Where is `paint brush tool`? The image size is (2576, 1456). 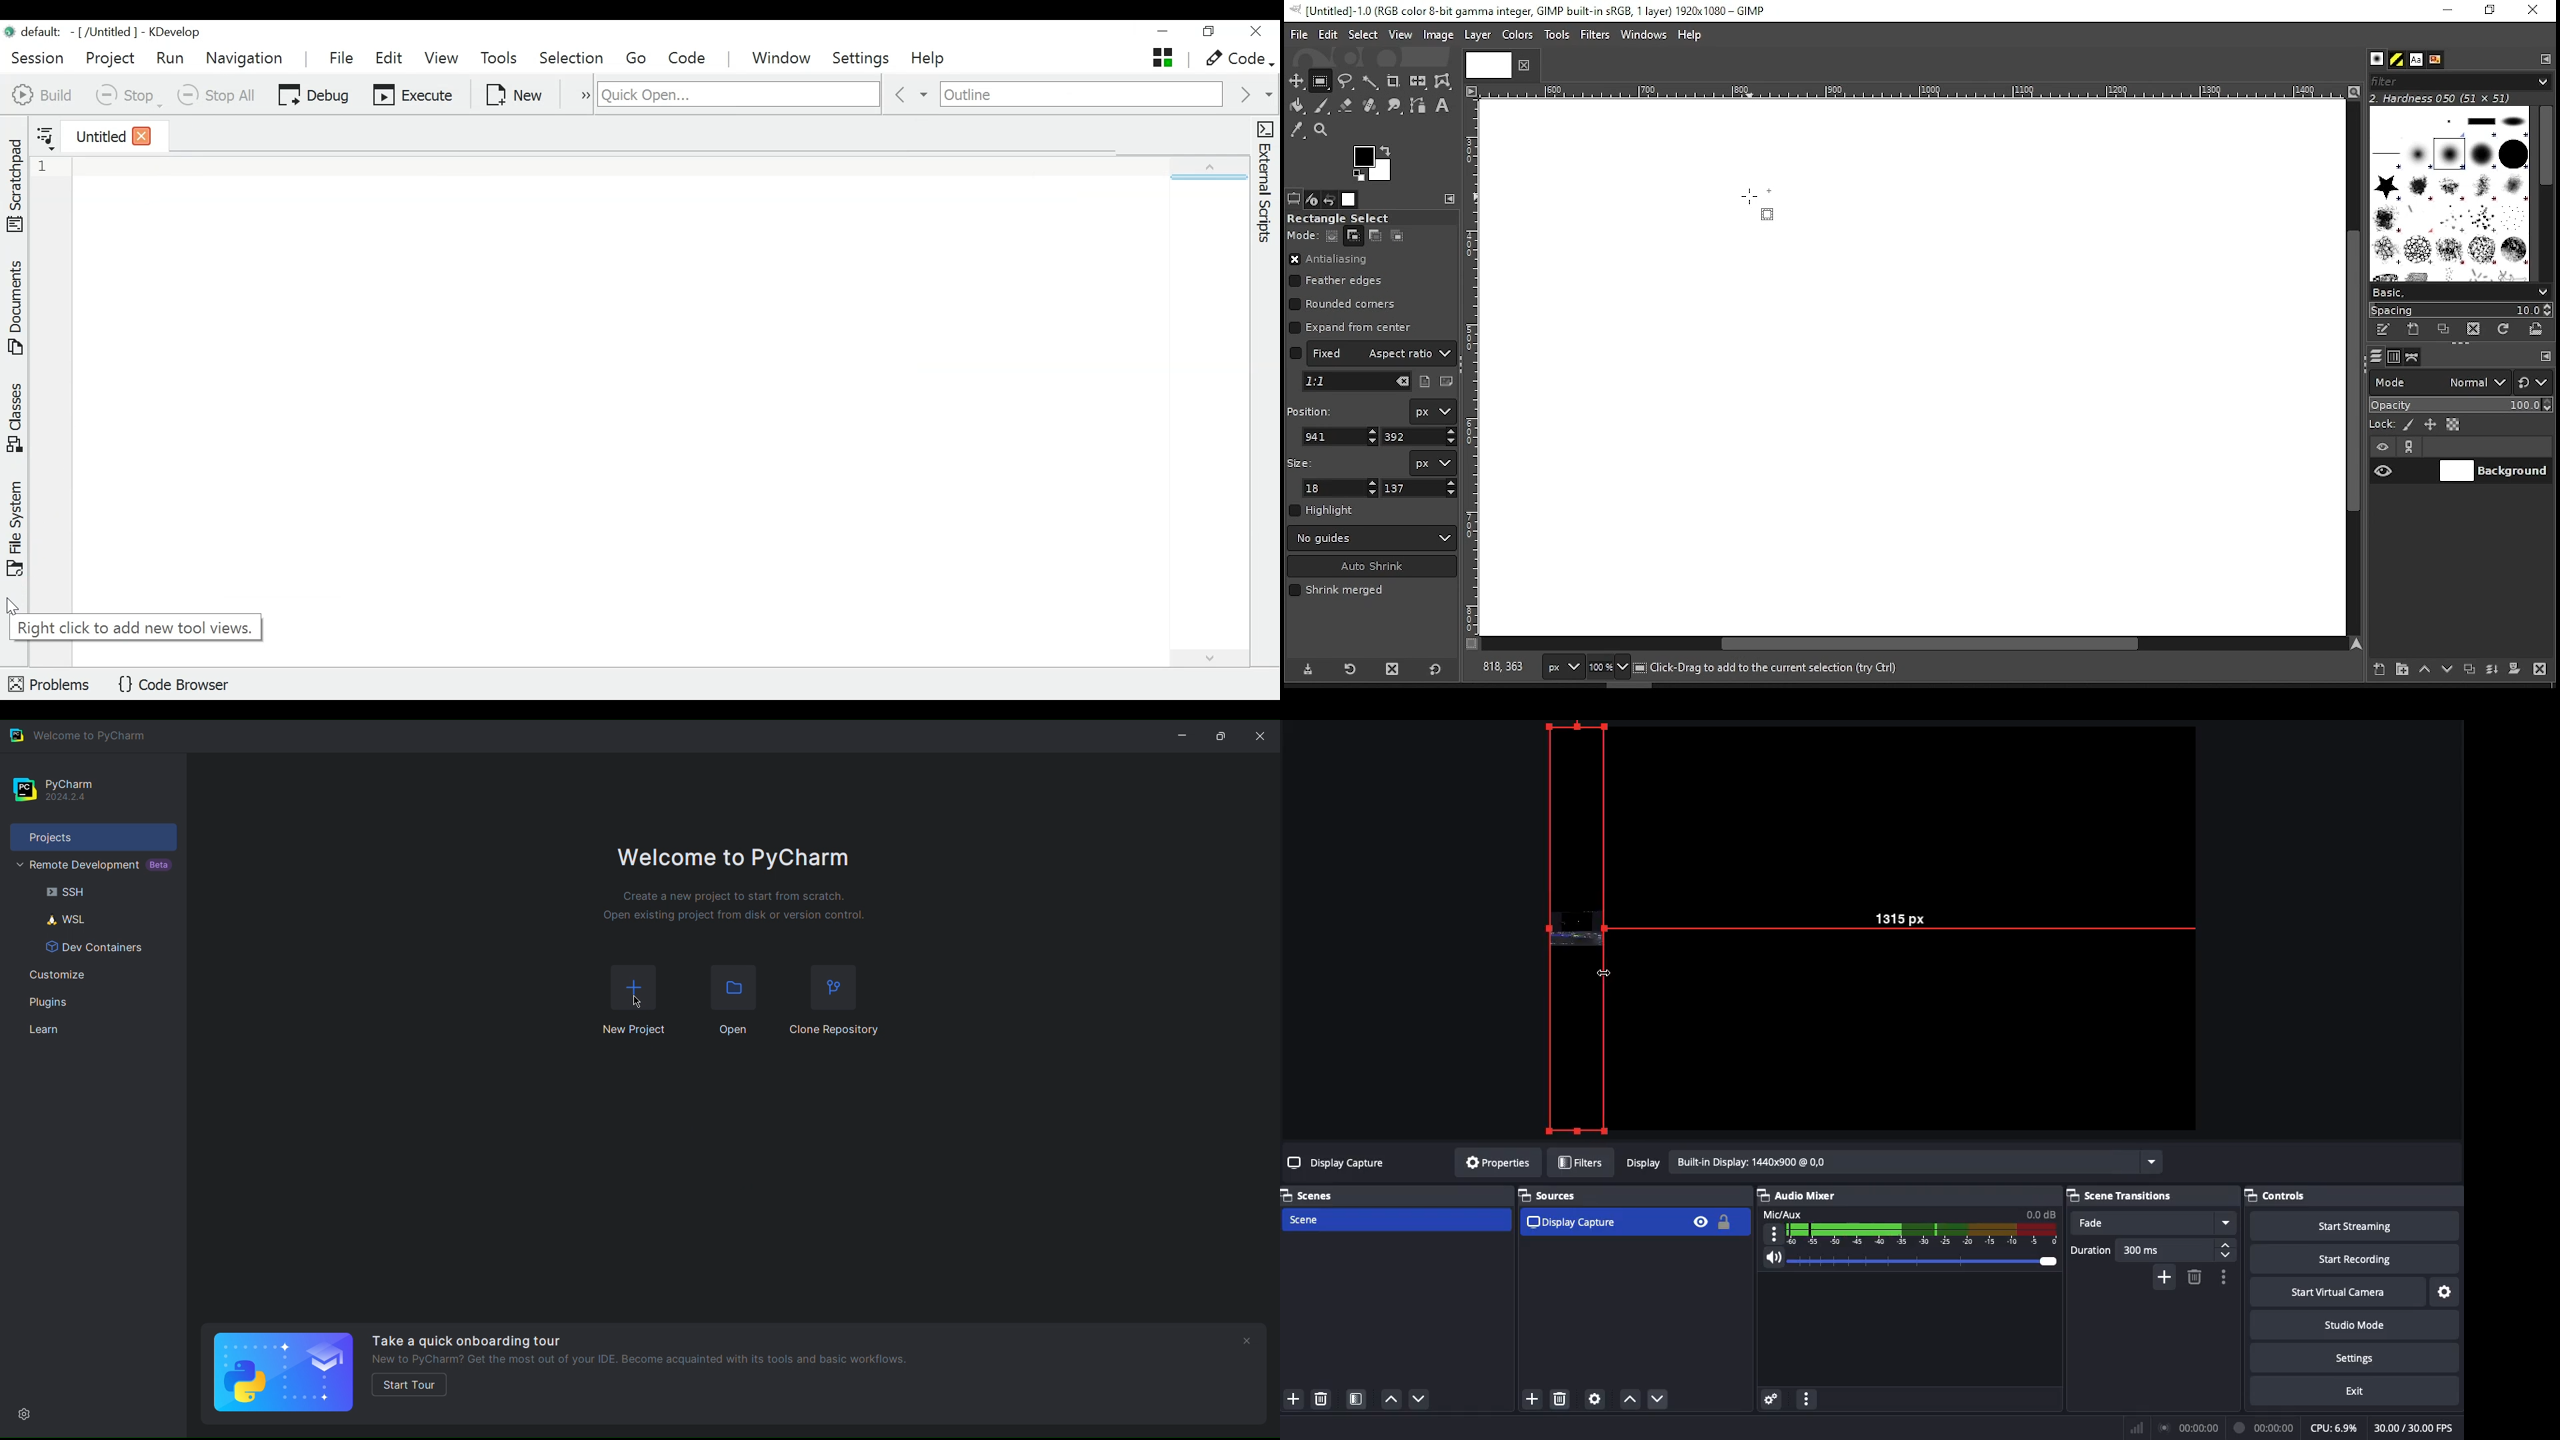
paint brush tool is located at coordinates (1322, 105).